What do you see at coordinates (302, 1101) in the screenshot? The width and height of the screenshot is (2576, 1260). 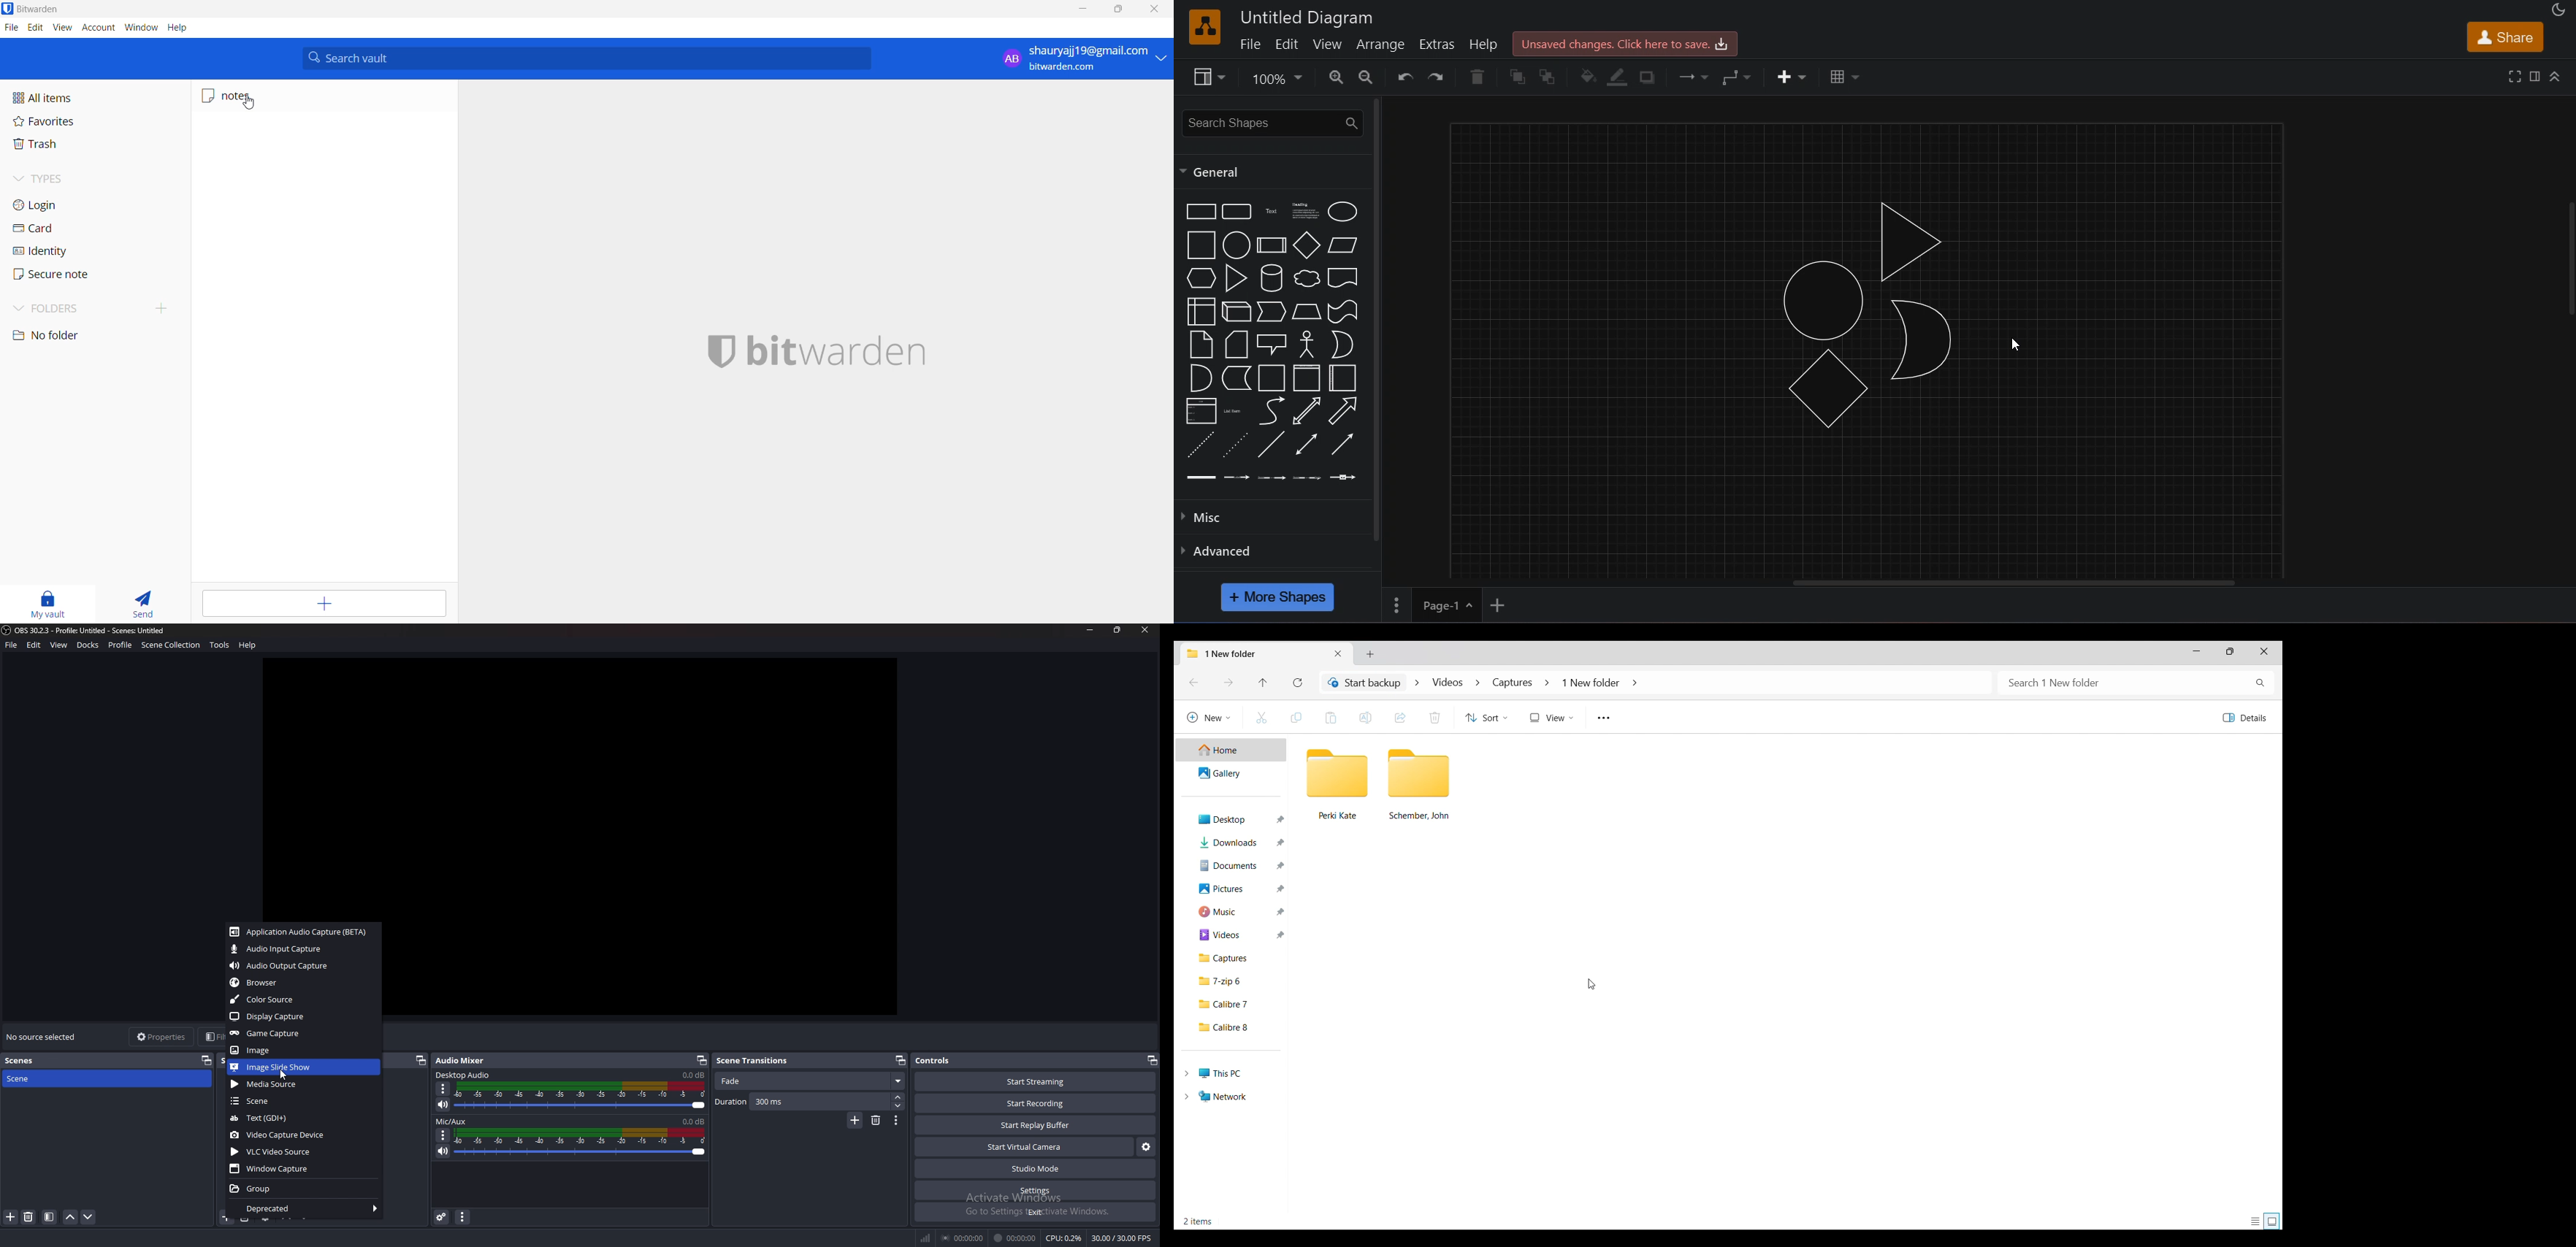 I see `scene` at bounding box center [302, 1101].